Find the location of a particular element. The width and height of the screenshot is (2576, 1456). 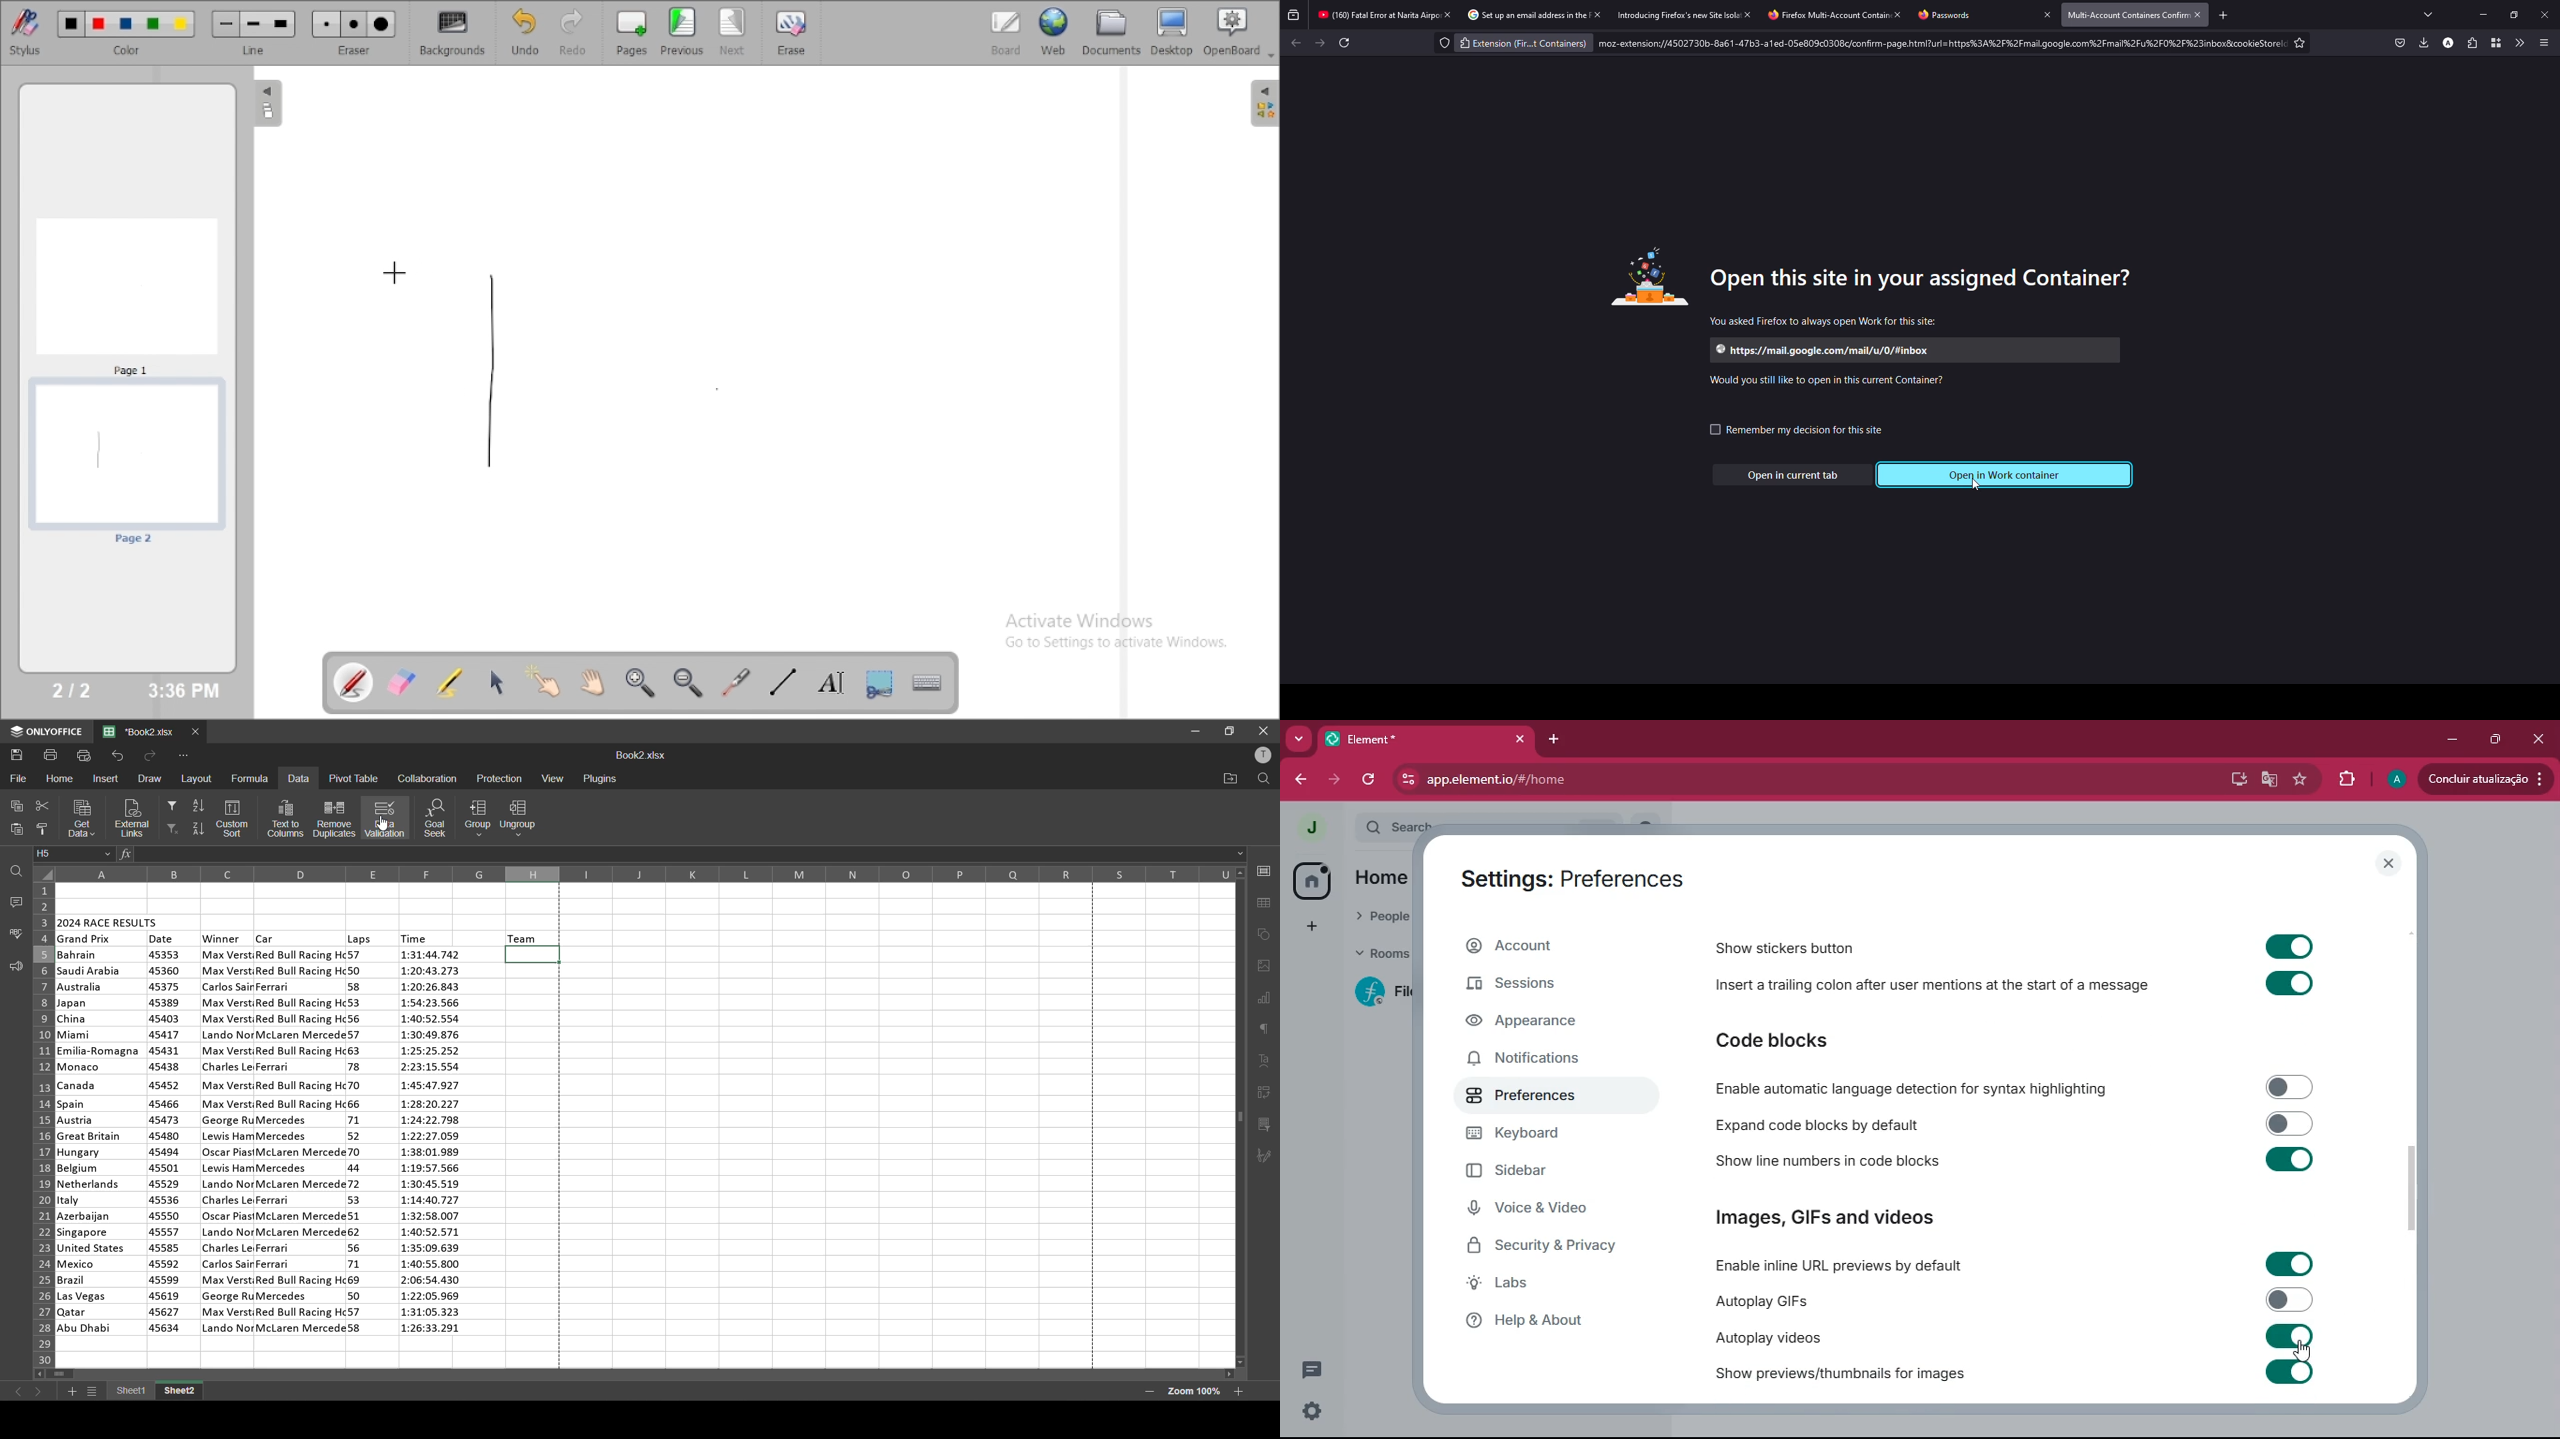

The flatplan (left panel) is located at coordinates (266, 105).